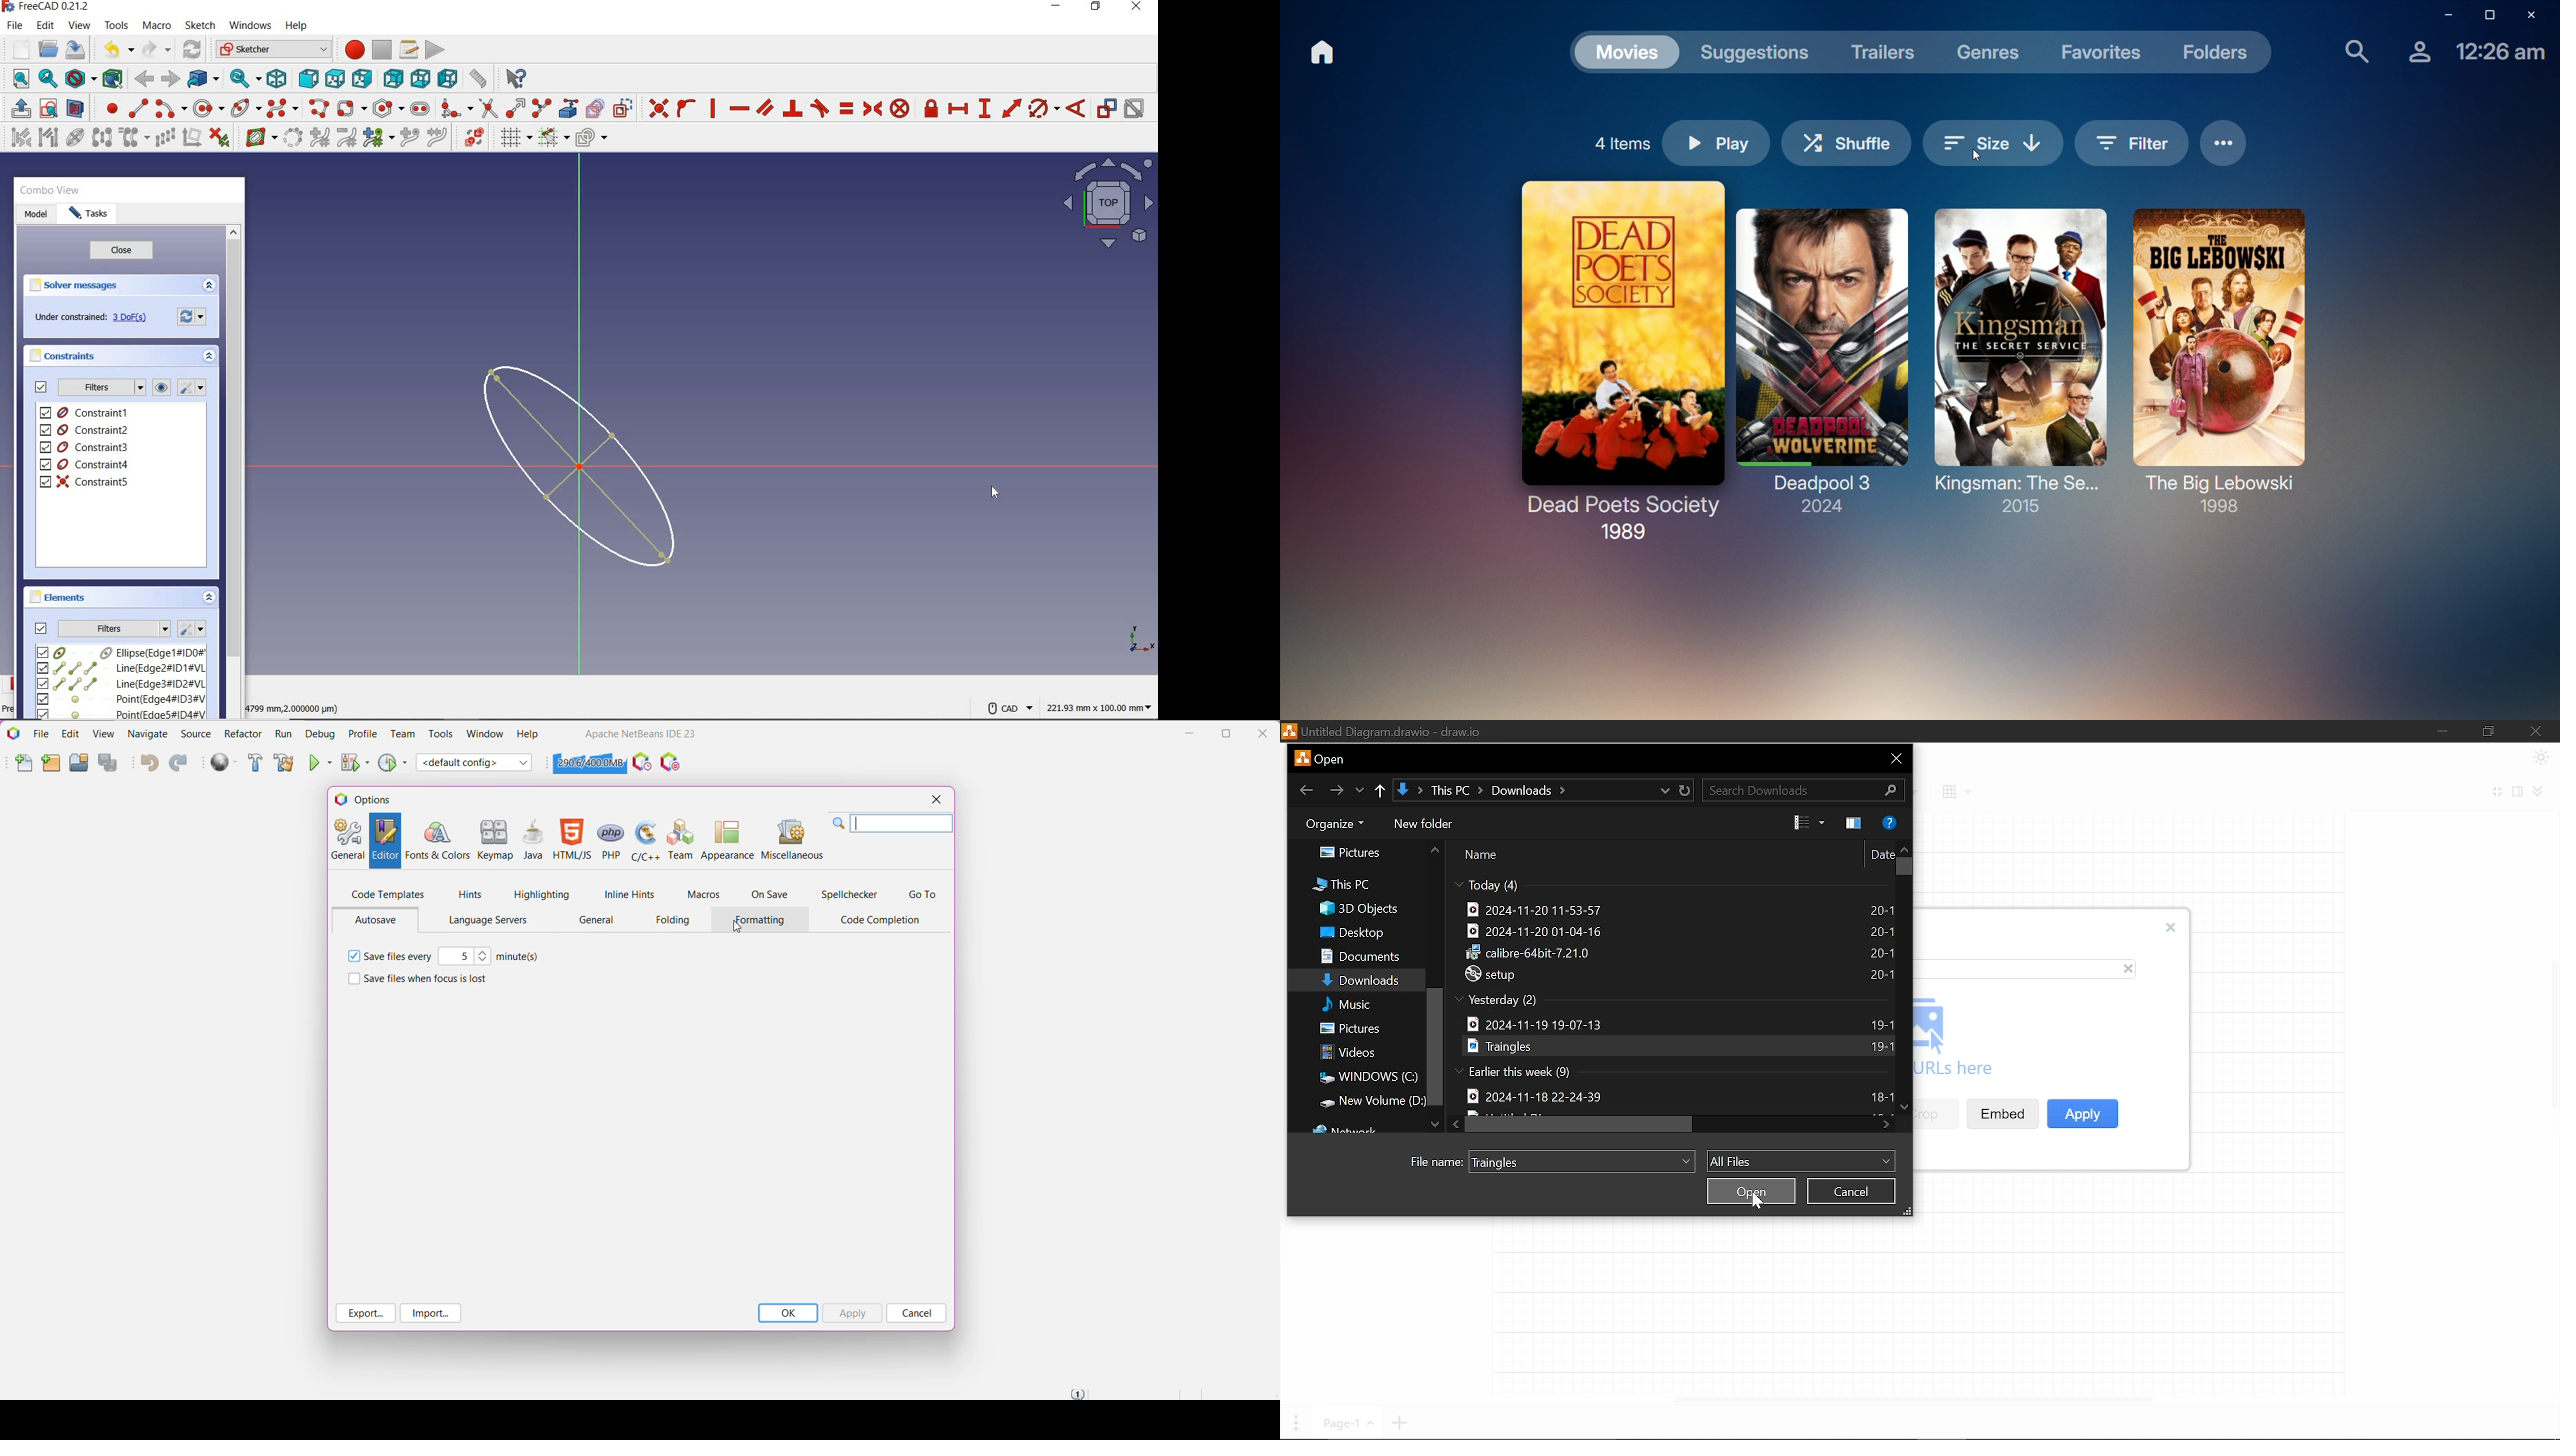 The height and width of the screenshot is (1456, 2576). Describe the element at coordinates (1853, 1190) in the screenshot. I see `Cancel` at that location.